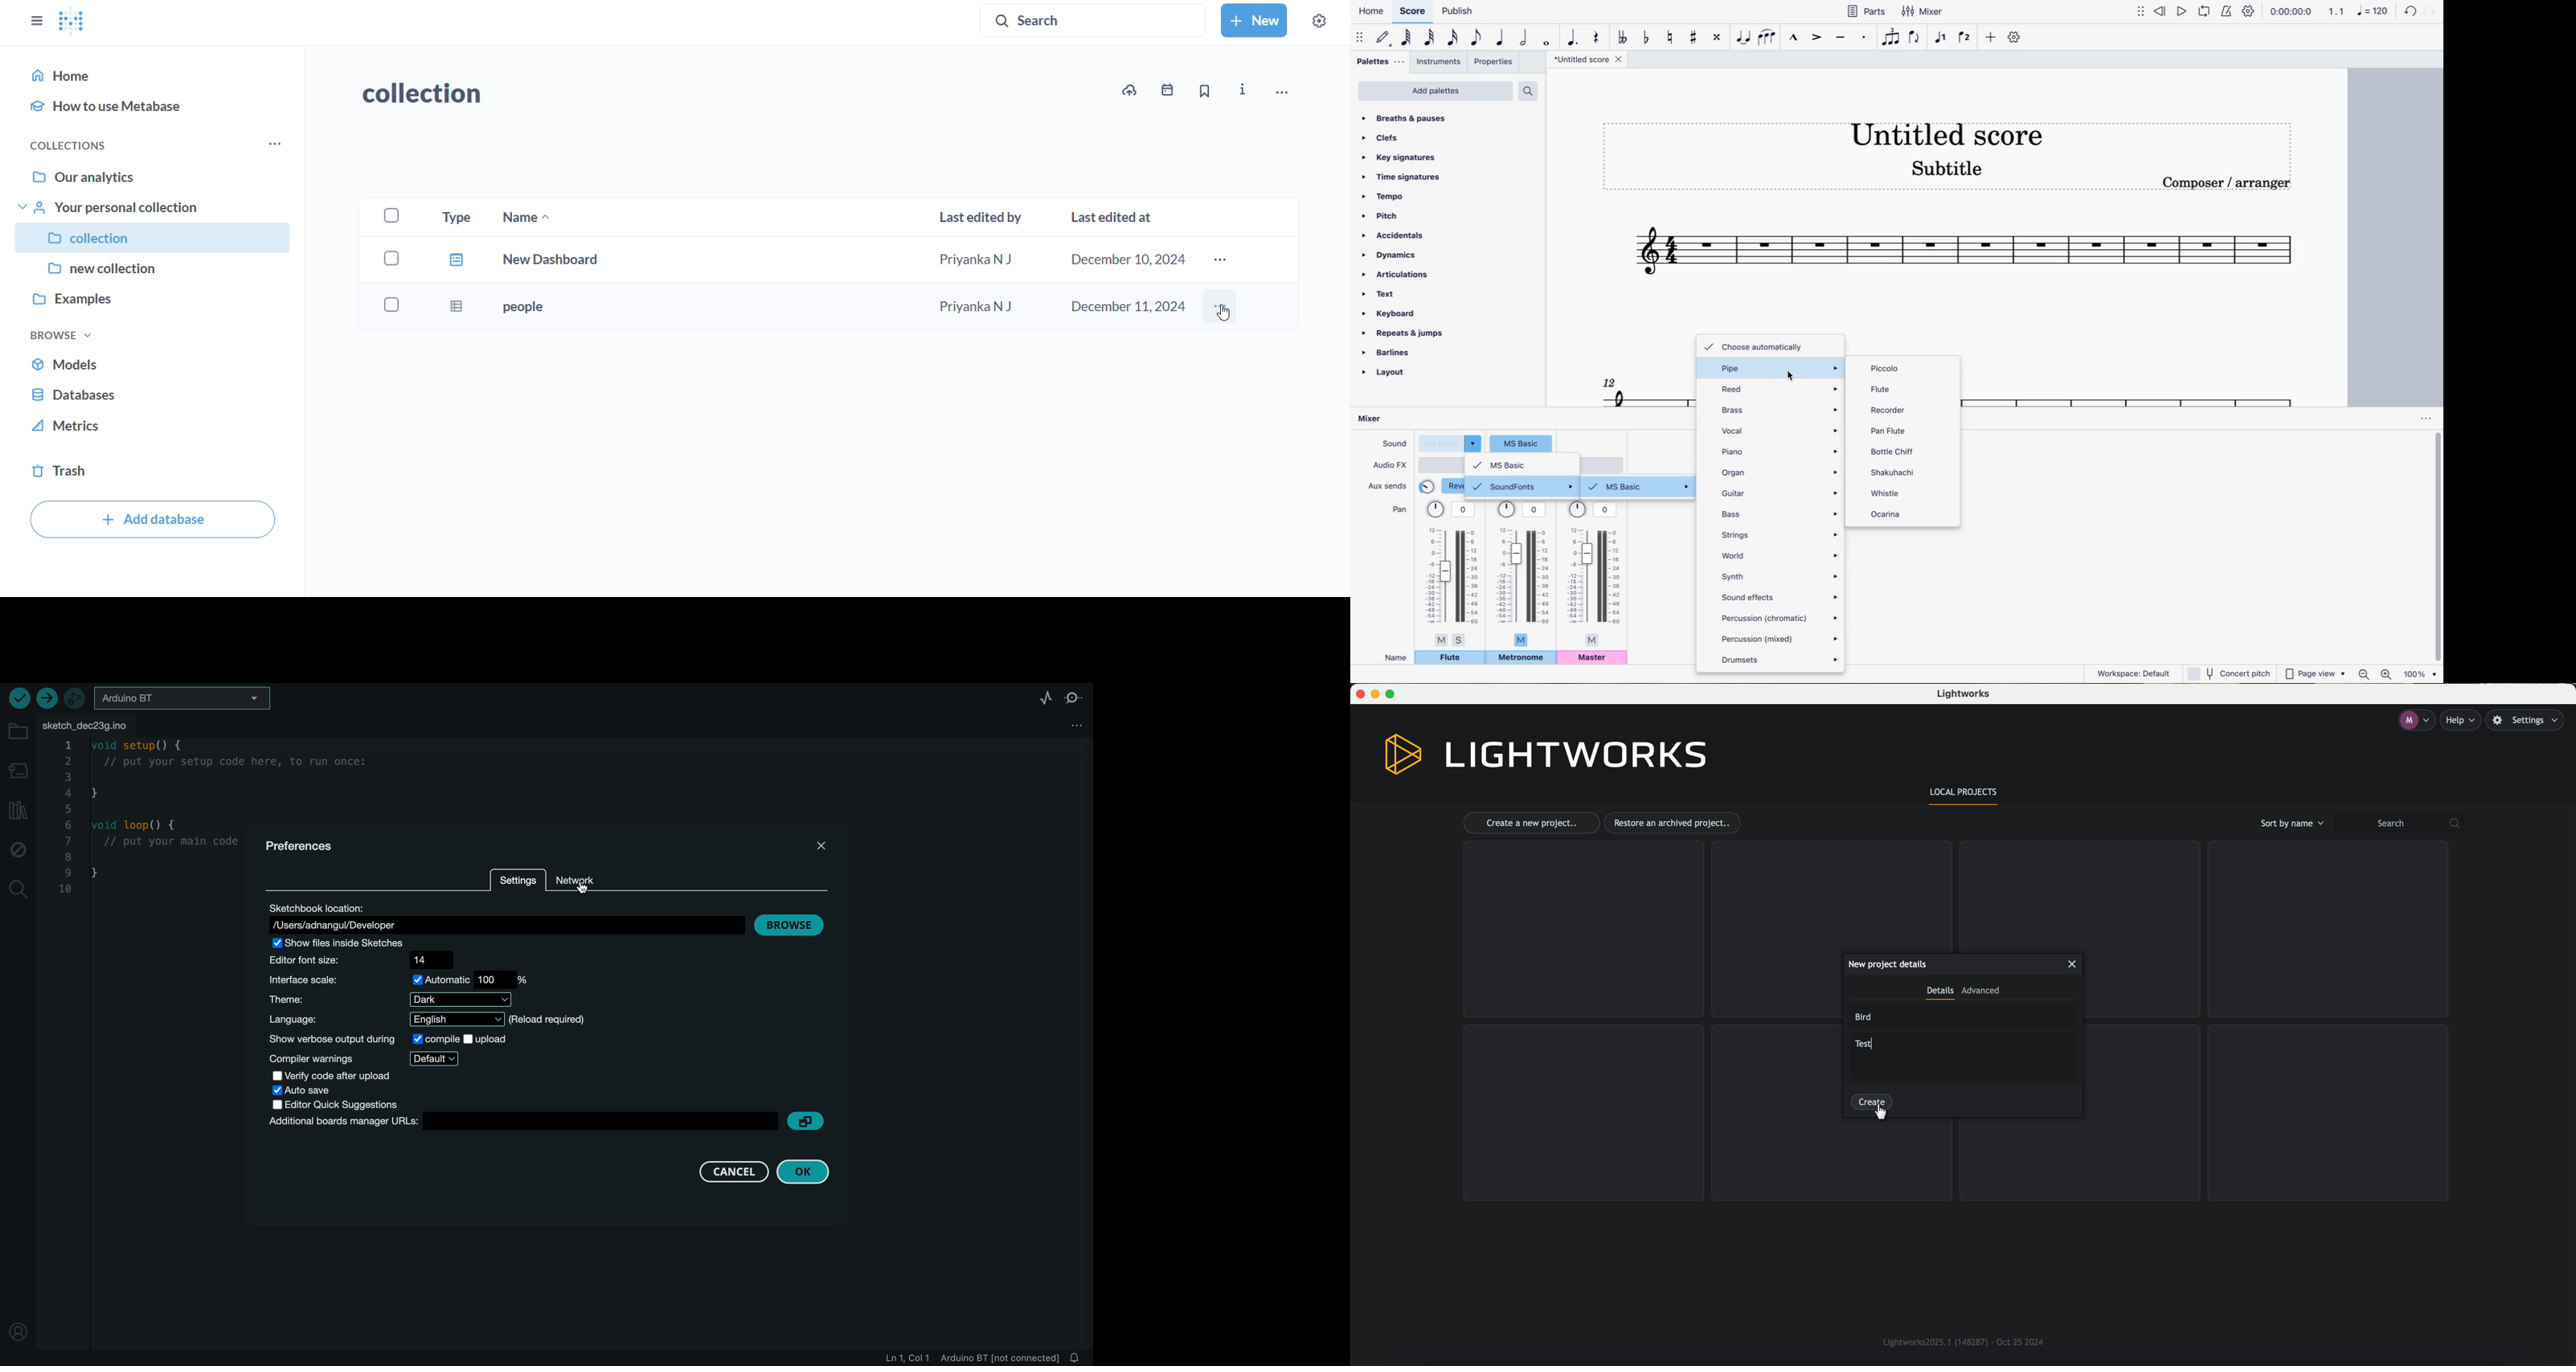  What do you see at coordinates (1078, 1358) in the screenshot?
I see `notification` at bounding box center [1078, 1358].